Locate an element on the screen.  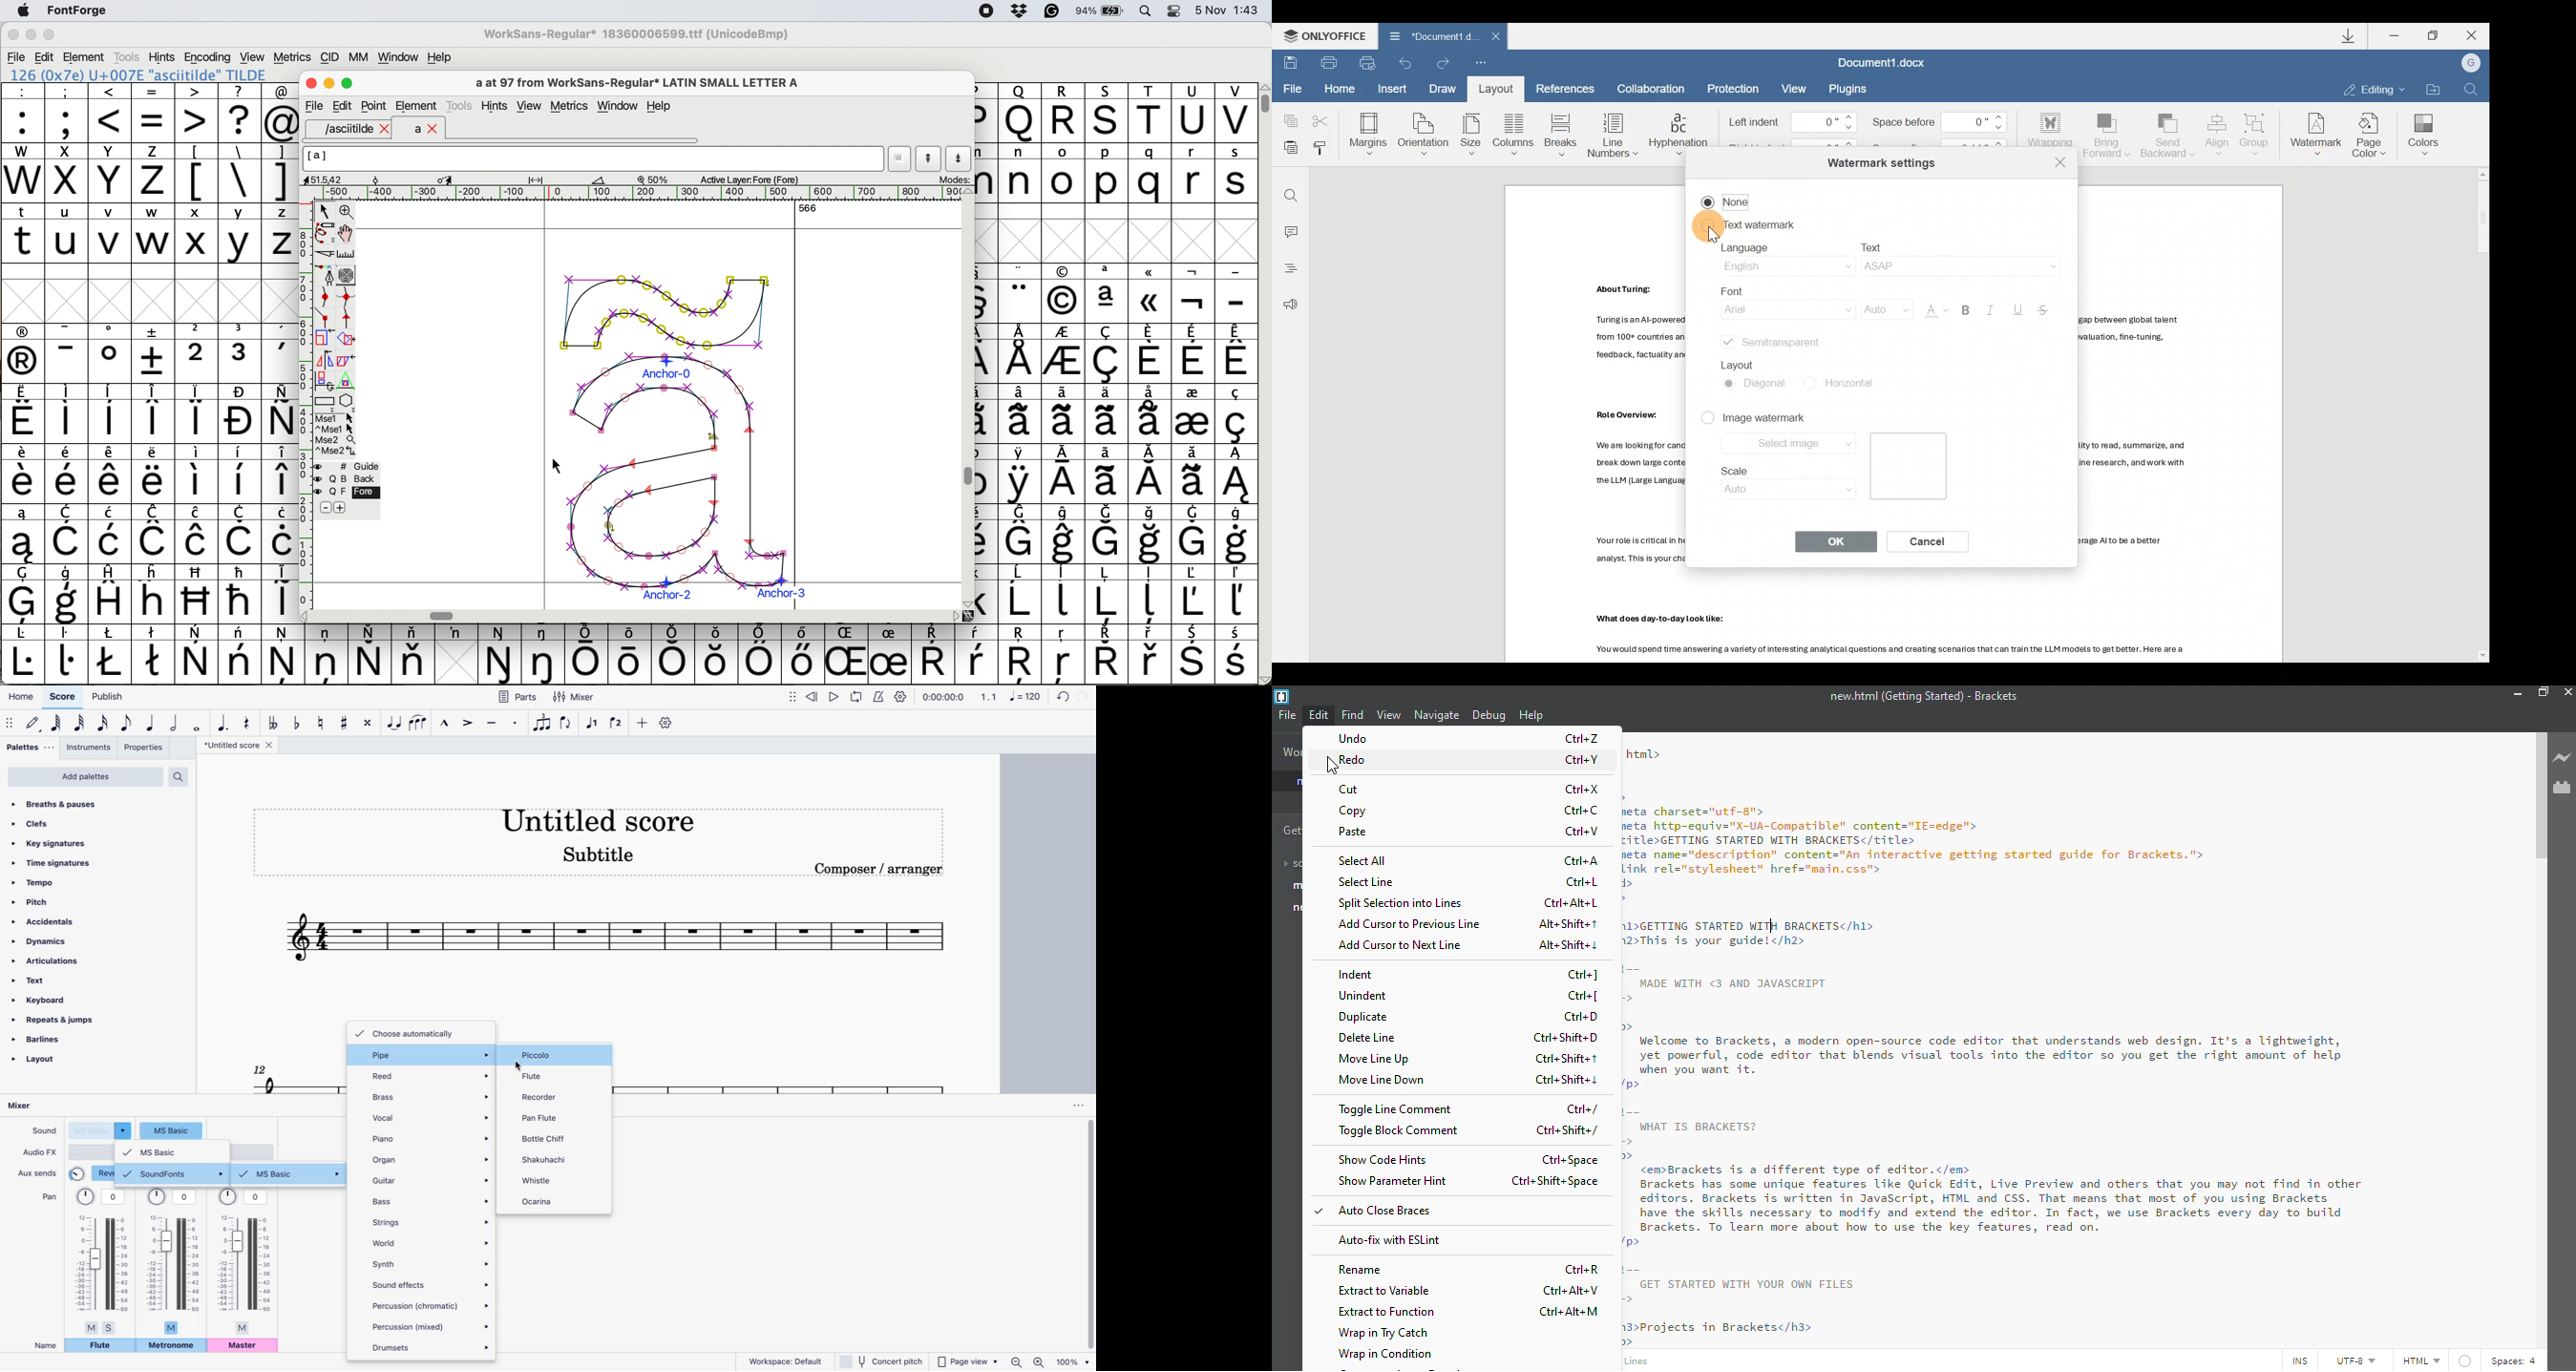
dynamics is located at coordinates (46, 942).